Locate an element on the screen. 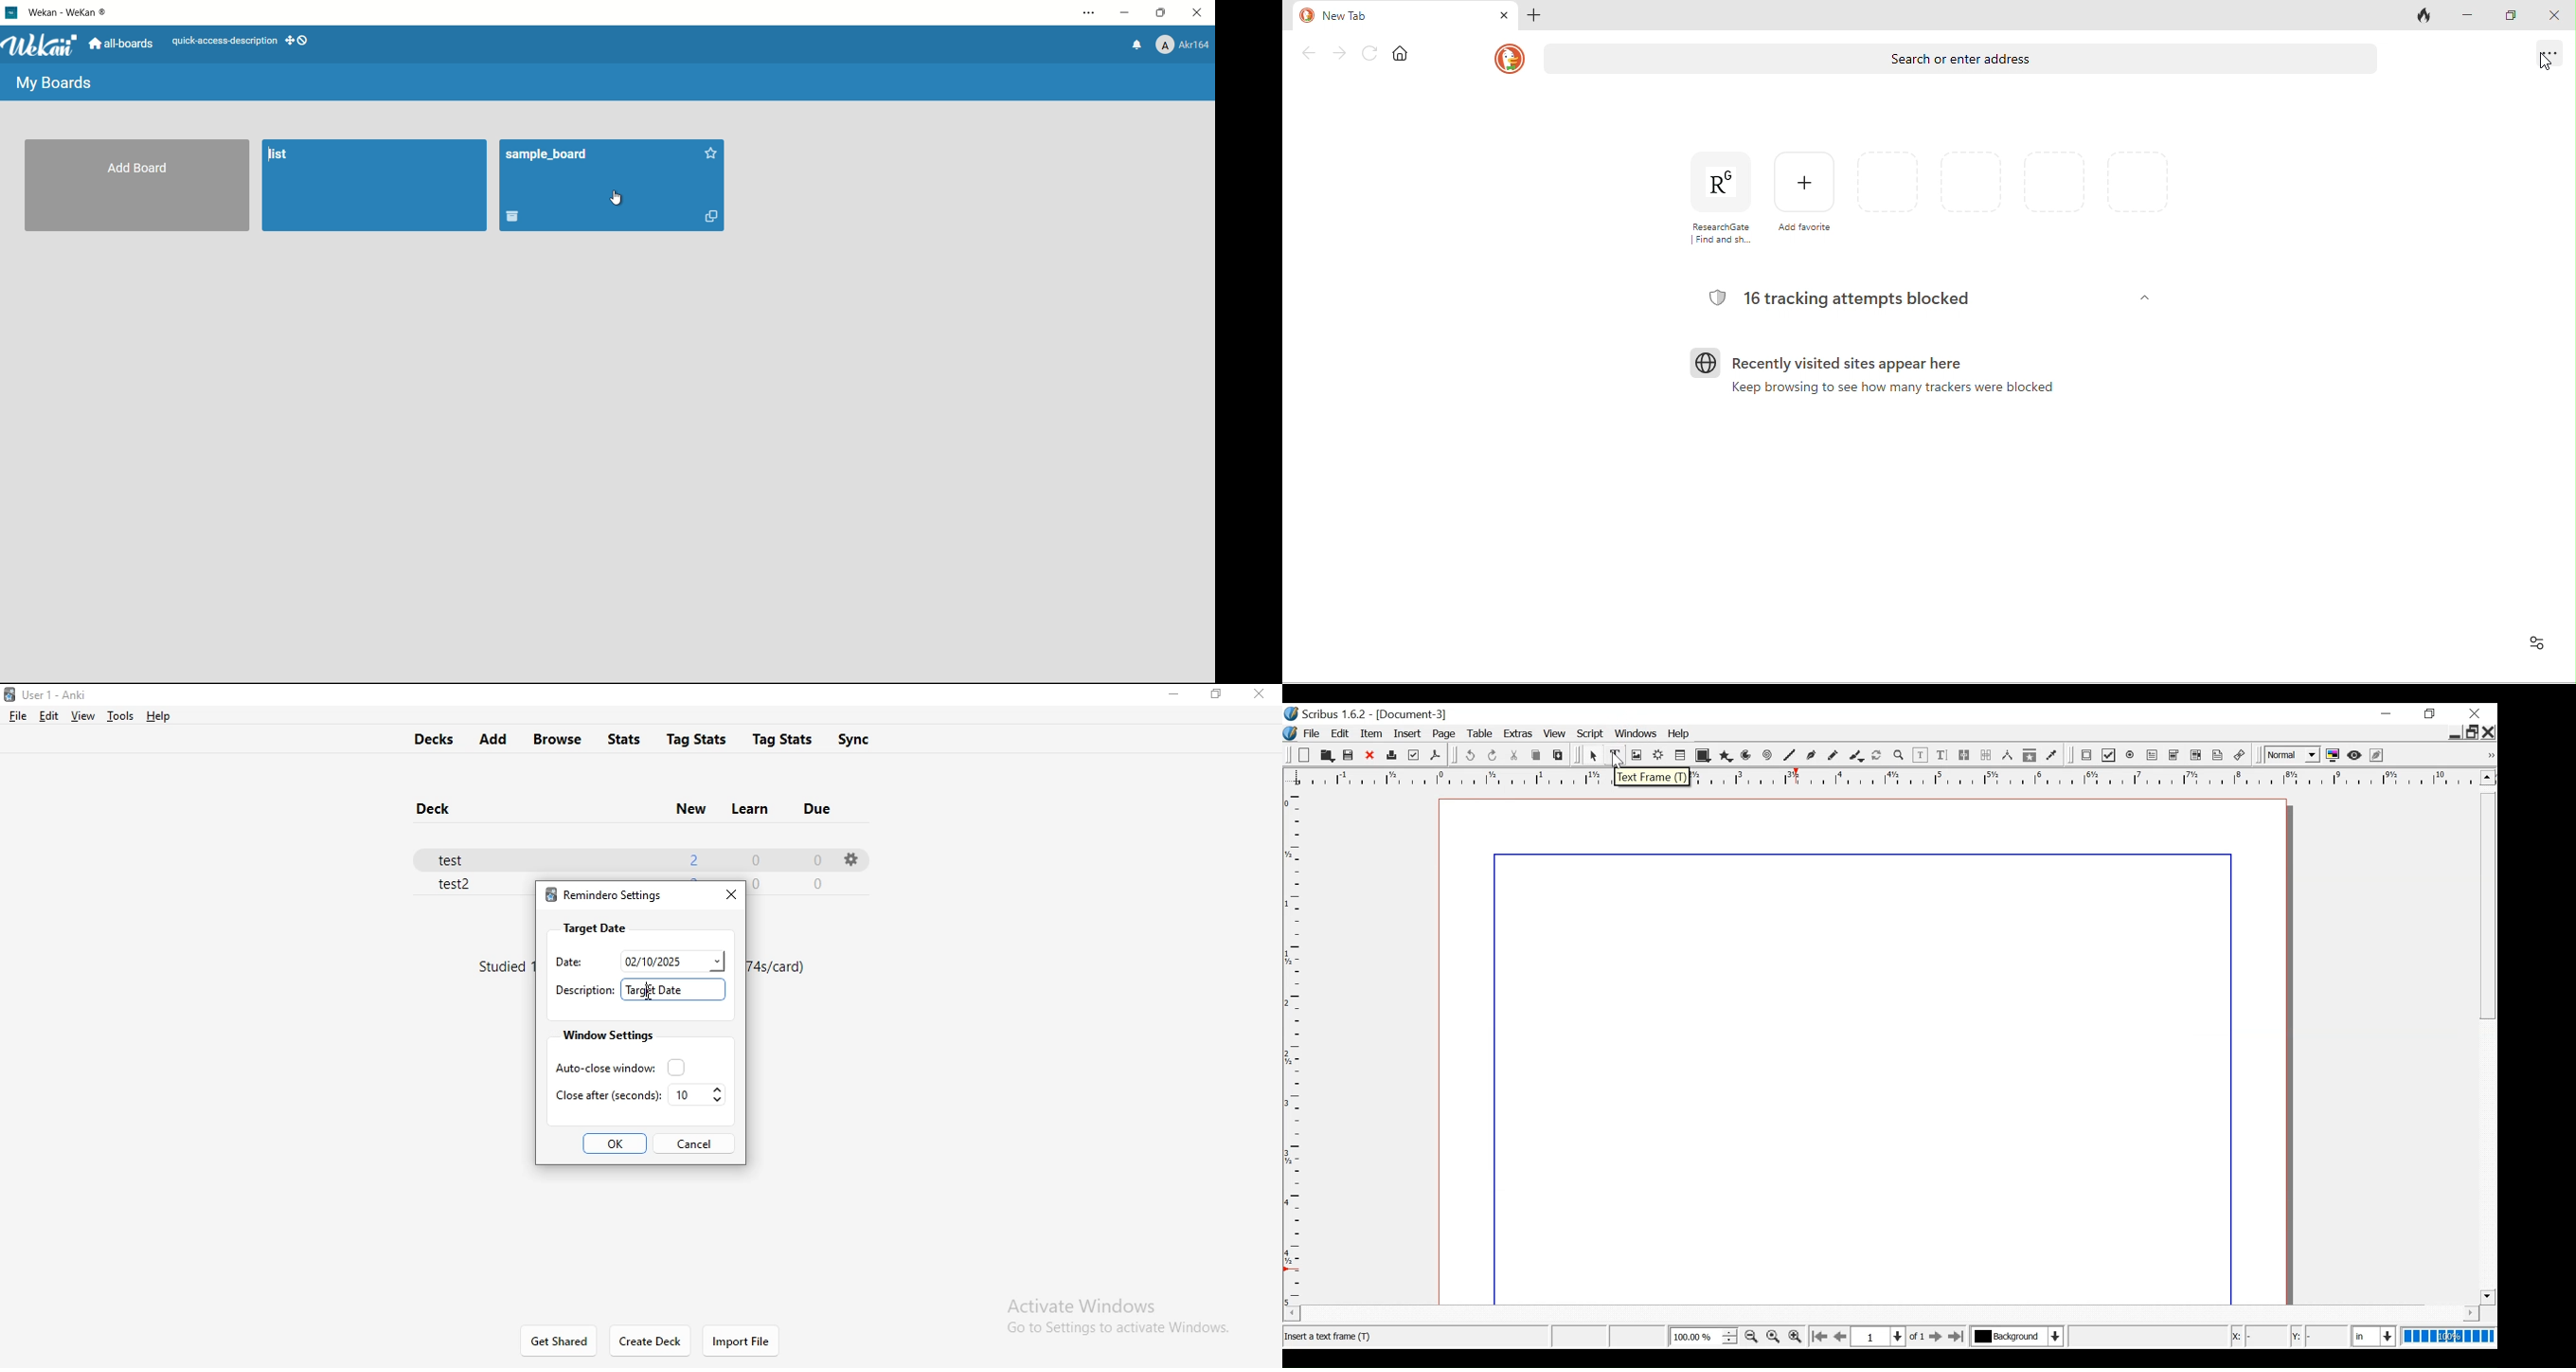 The width and height of the screenshot is (2576, 1372). Scroll up is located at coordinates (2486, 777).